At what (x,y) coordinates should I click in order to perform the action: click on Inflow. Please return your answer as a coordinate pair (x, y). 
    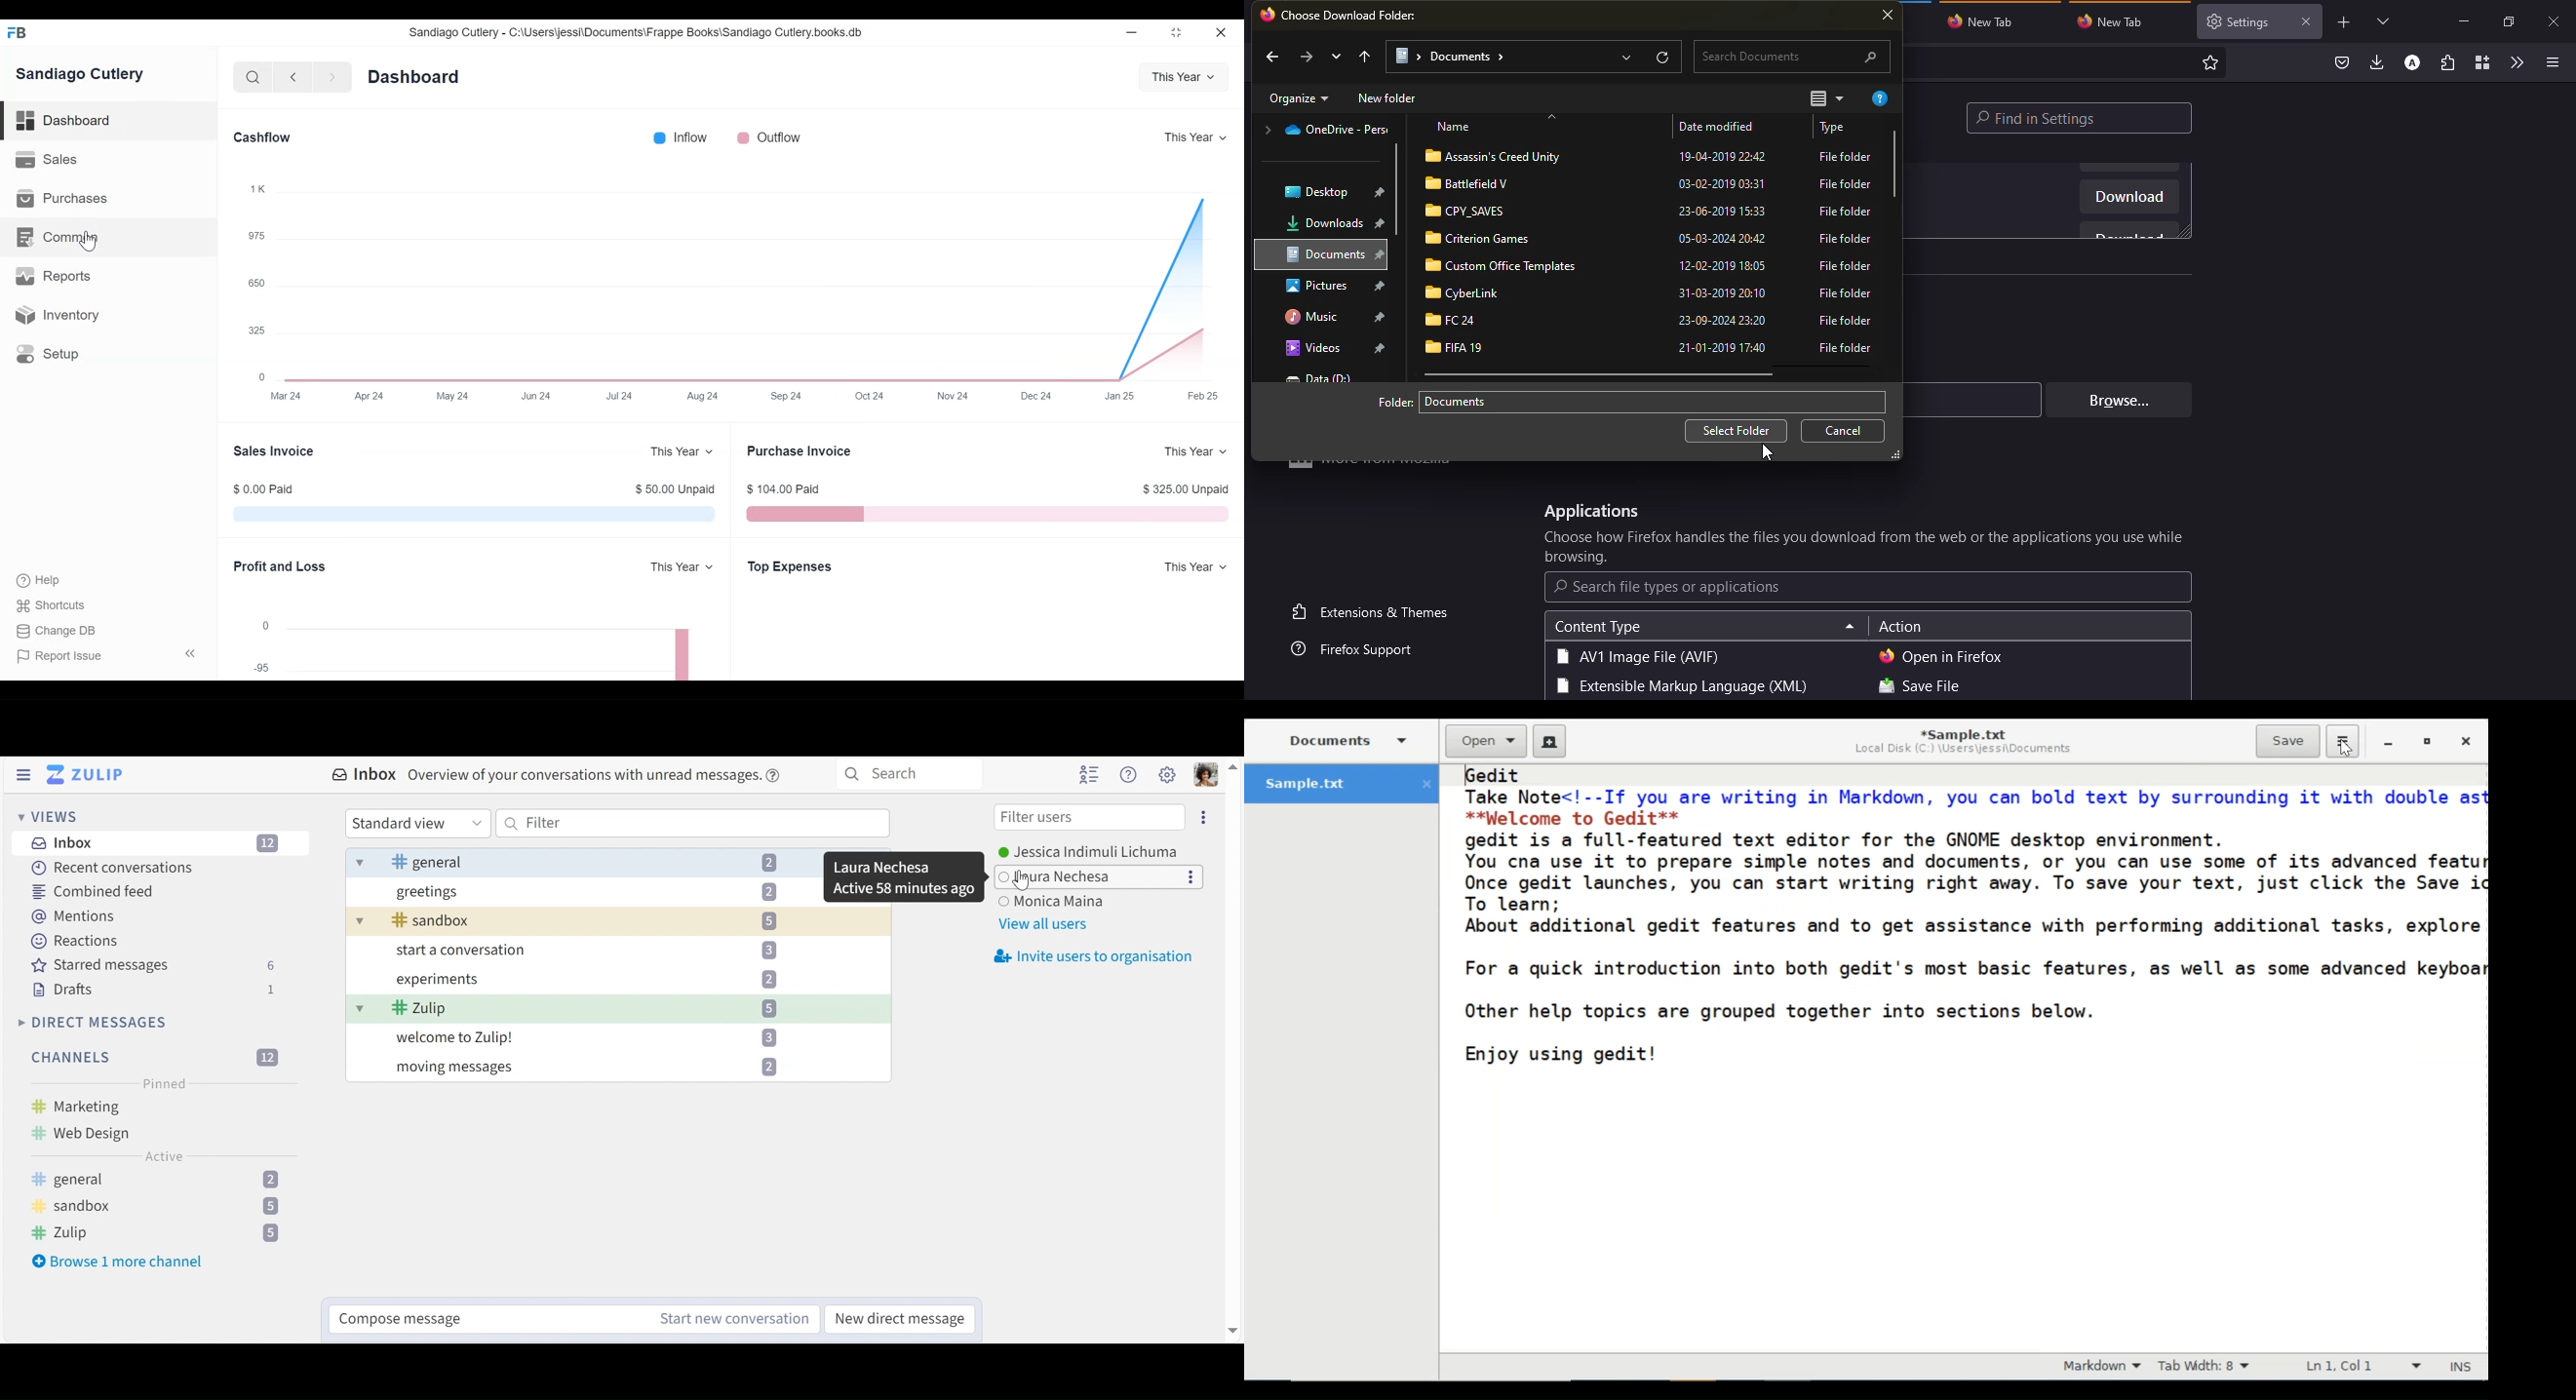
    Looking at the image, I should click on (694, 137).